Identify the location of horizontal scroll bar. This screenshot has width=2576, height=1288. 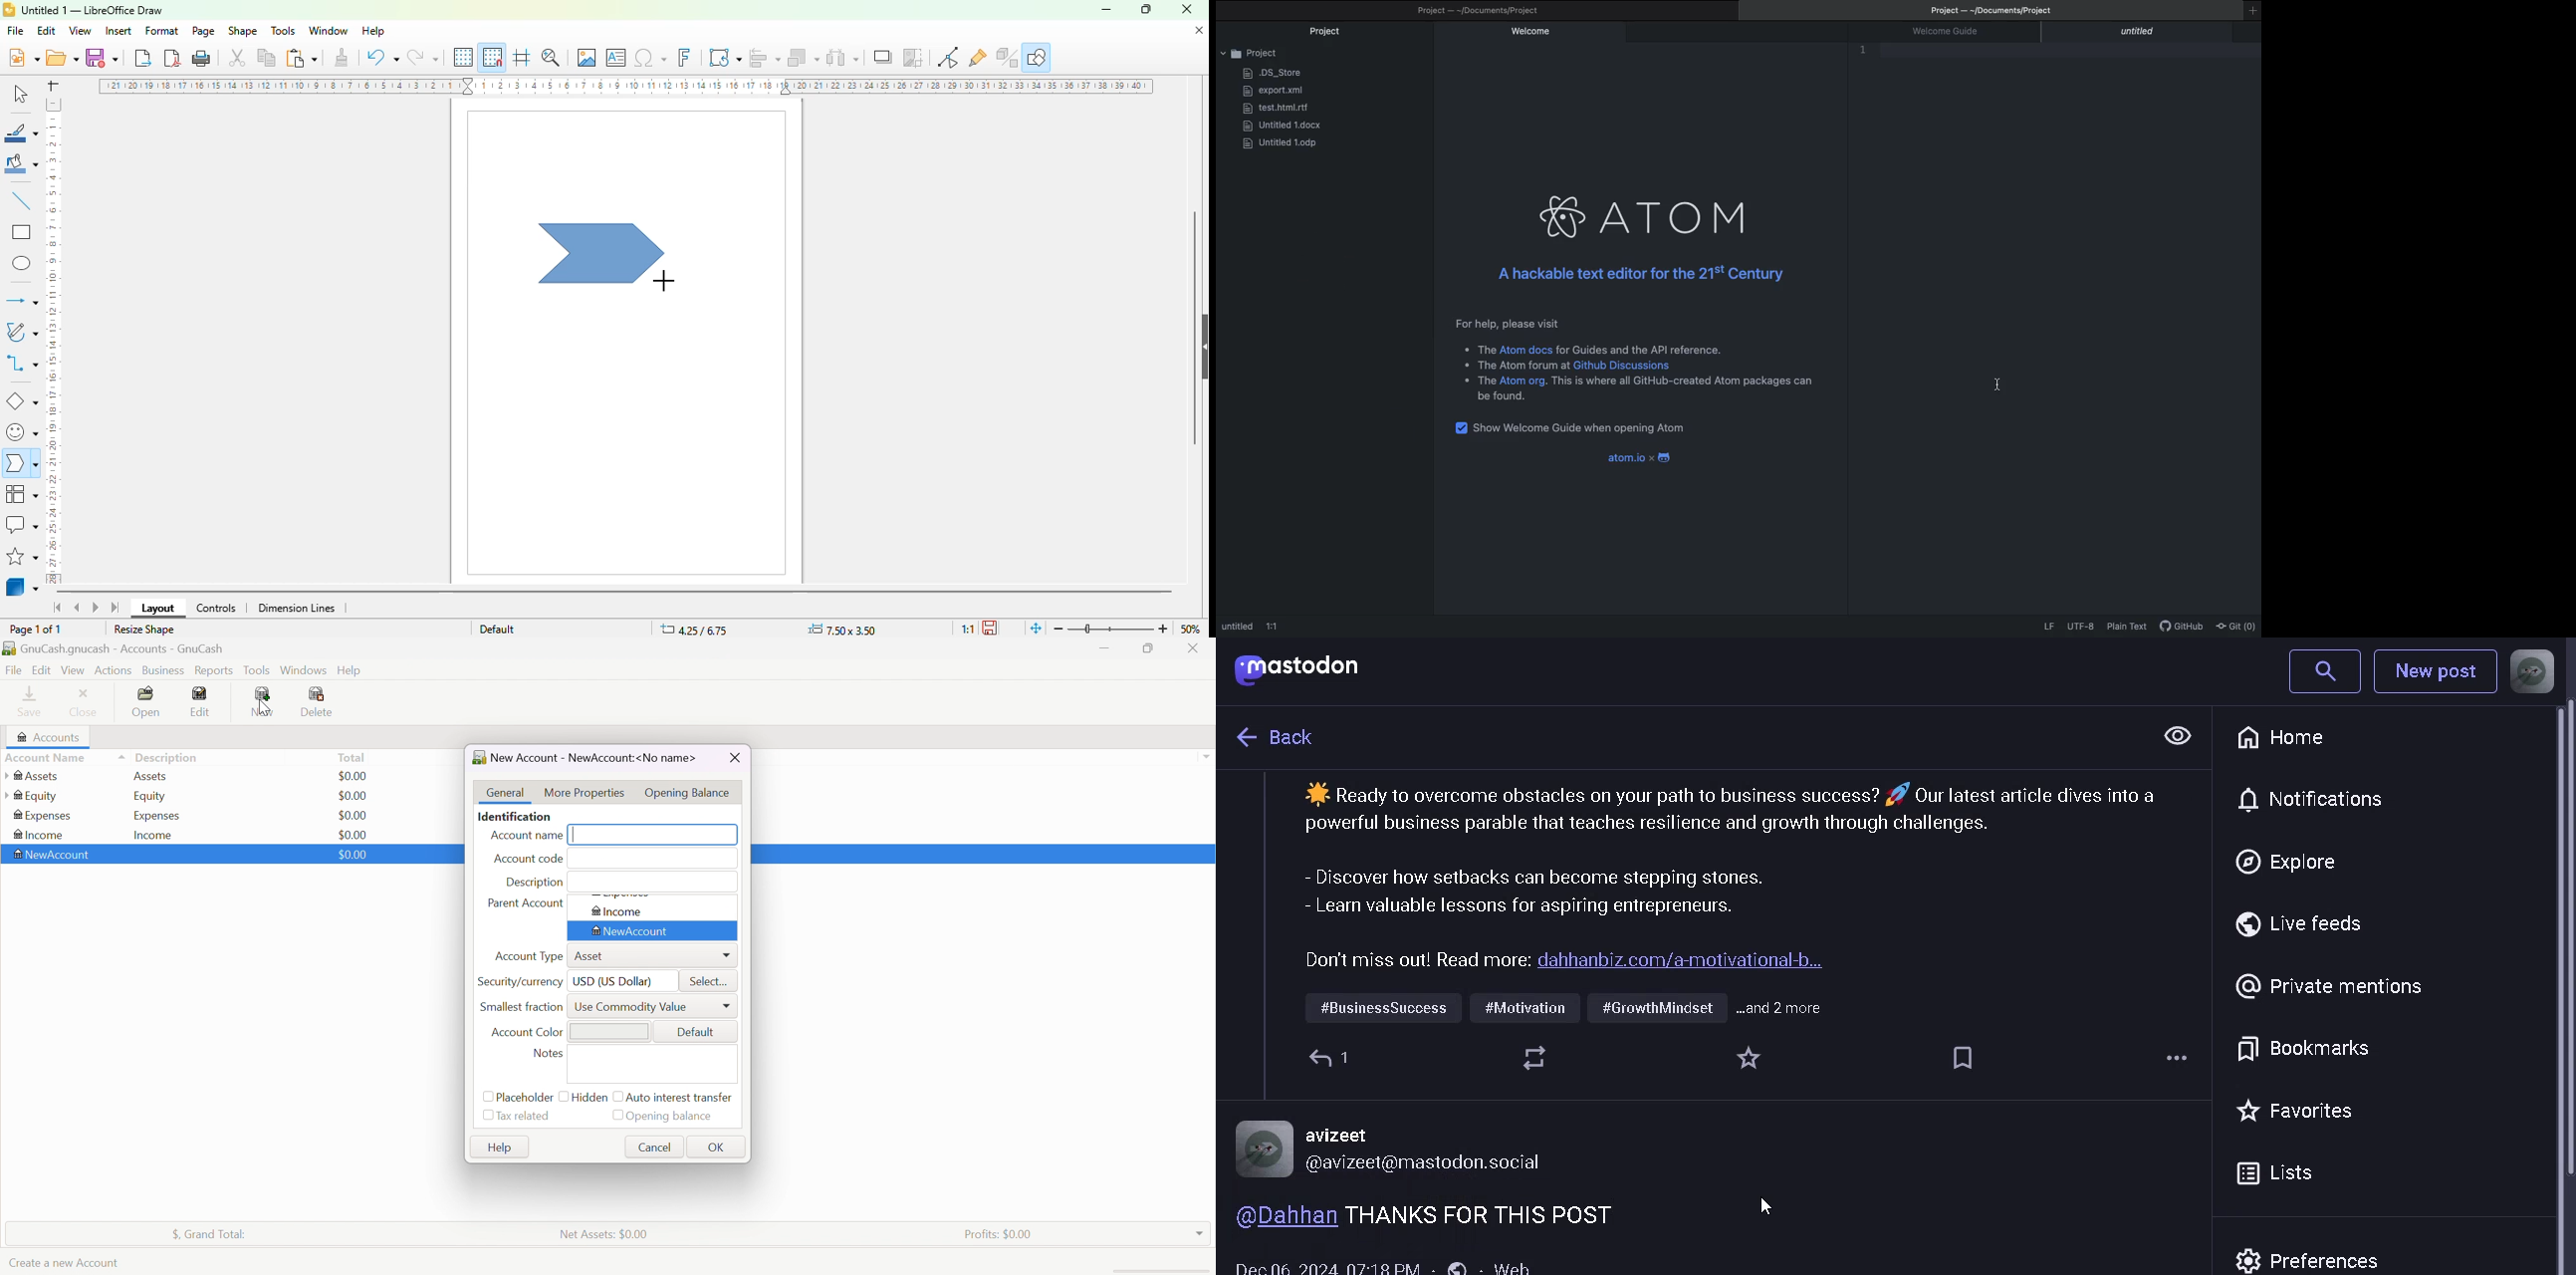
(615, 593).